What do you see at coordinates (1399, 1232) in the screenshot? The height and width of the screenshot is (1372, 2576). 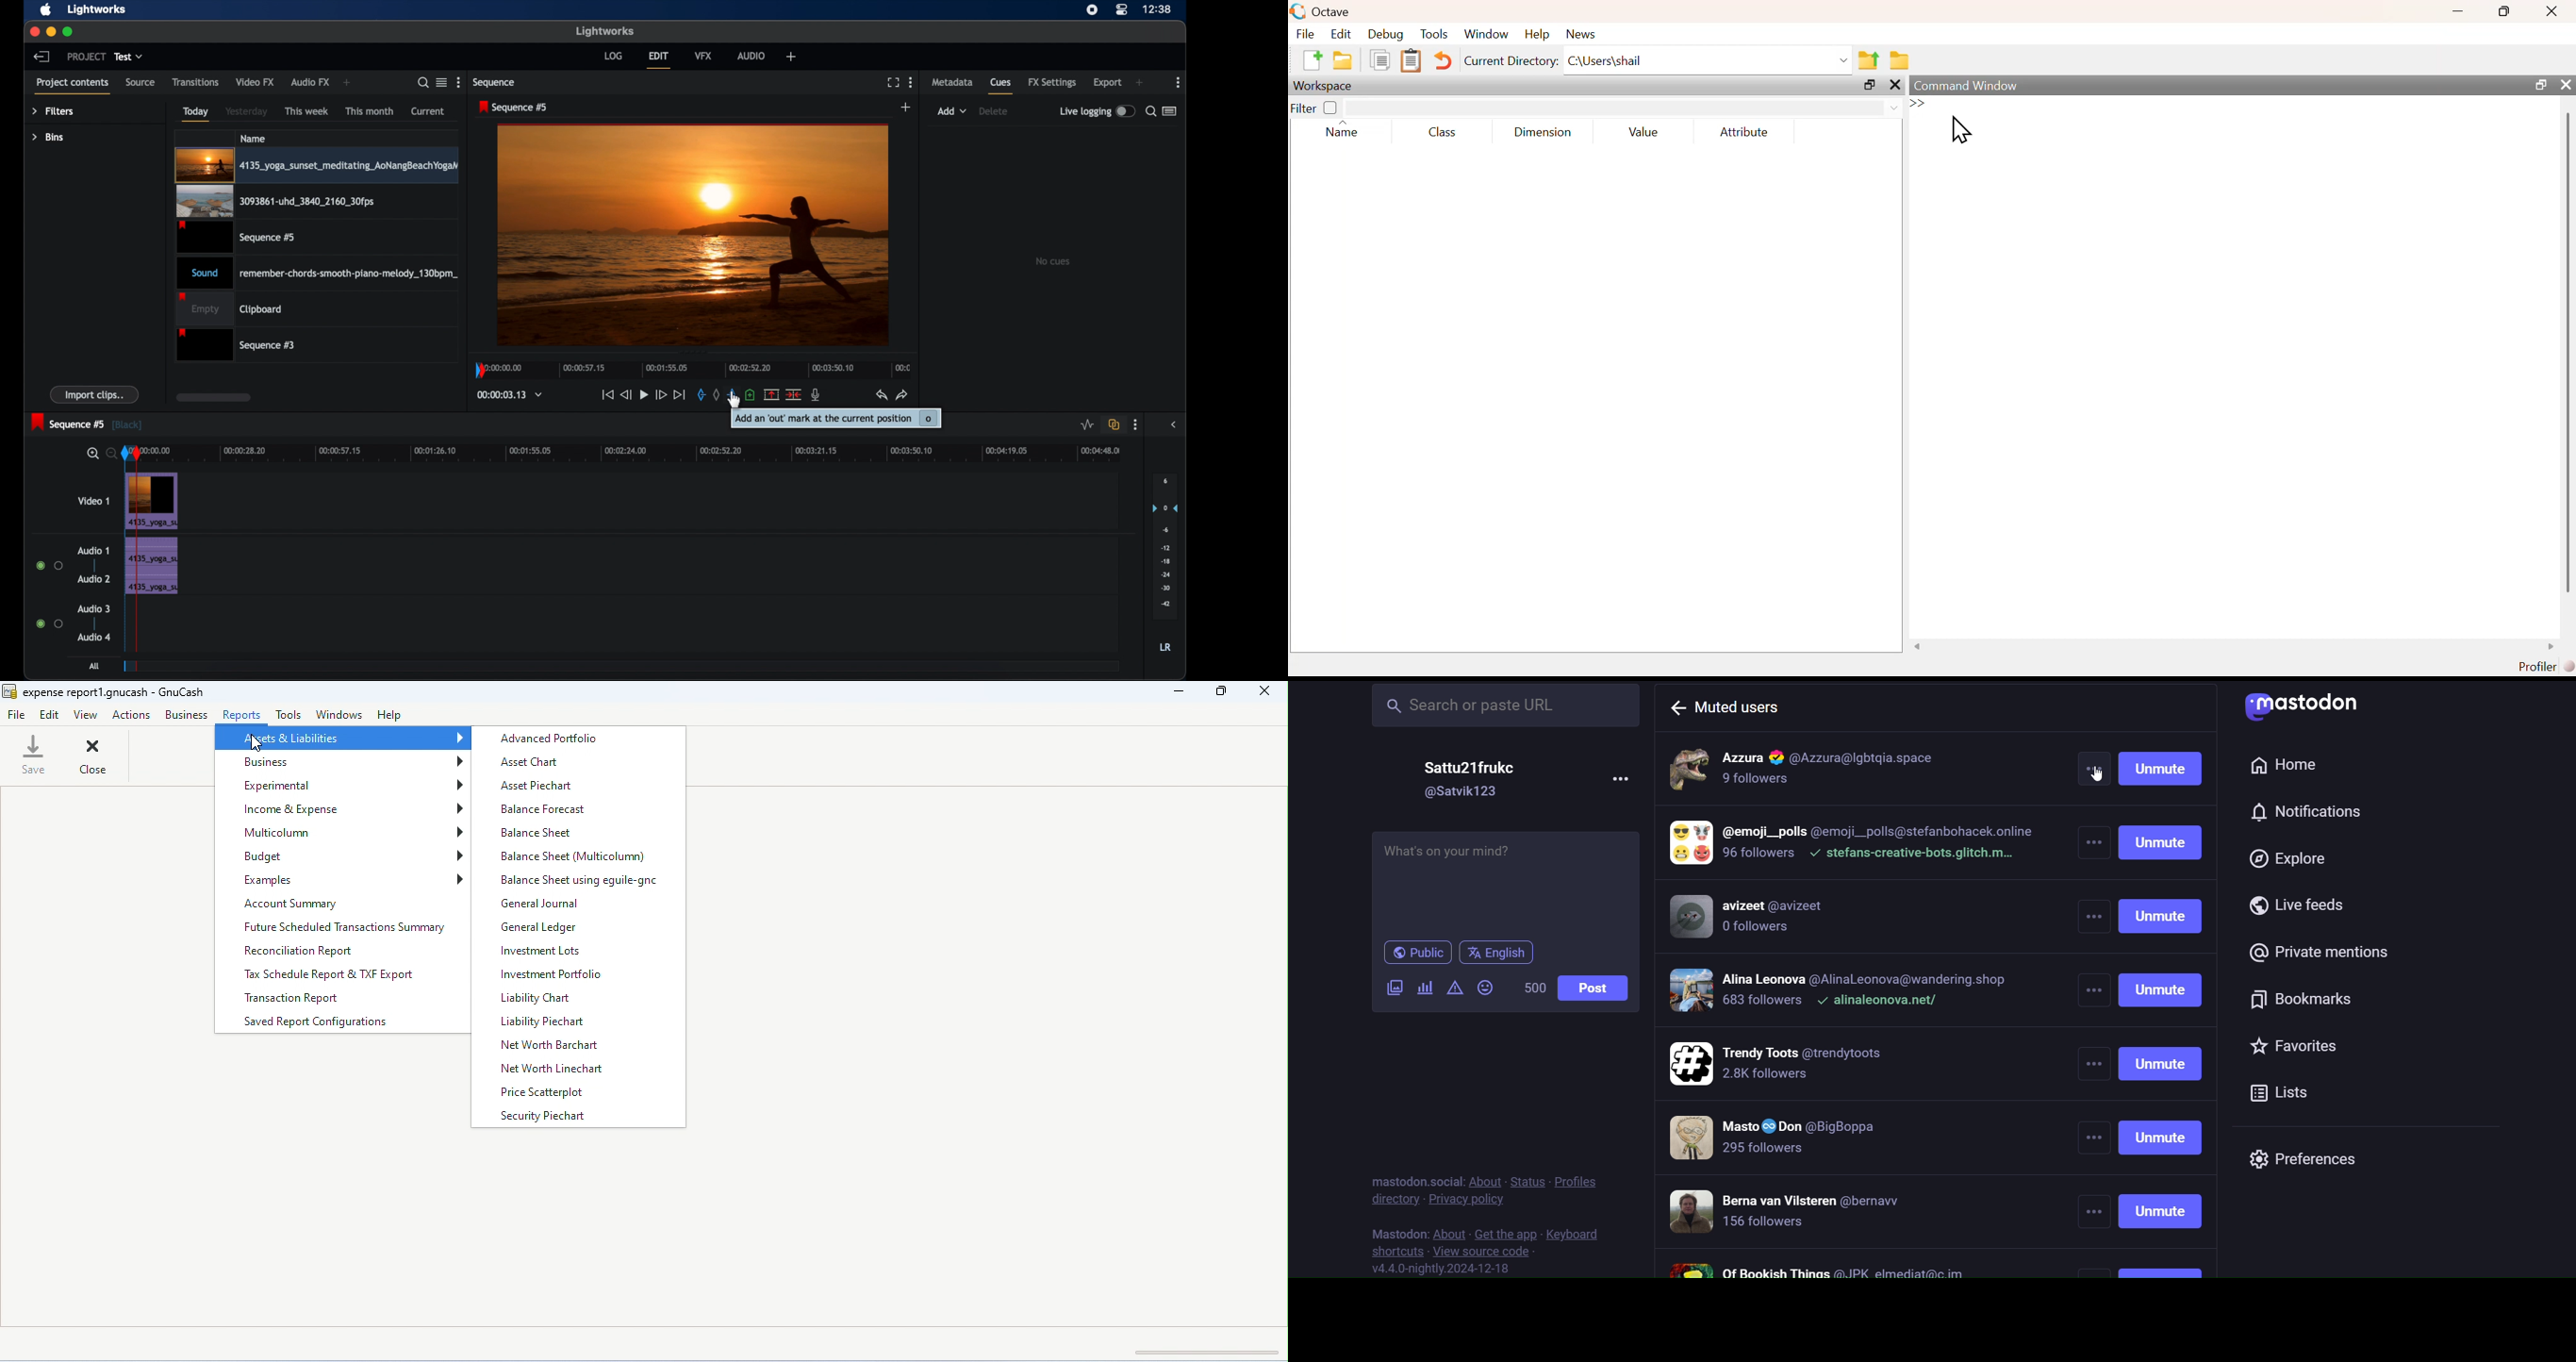 I see `mastodon` at bounding box center [1399, 1232].